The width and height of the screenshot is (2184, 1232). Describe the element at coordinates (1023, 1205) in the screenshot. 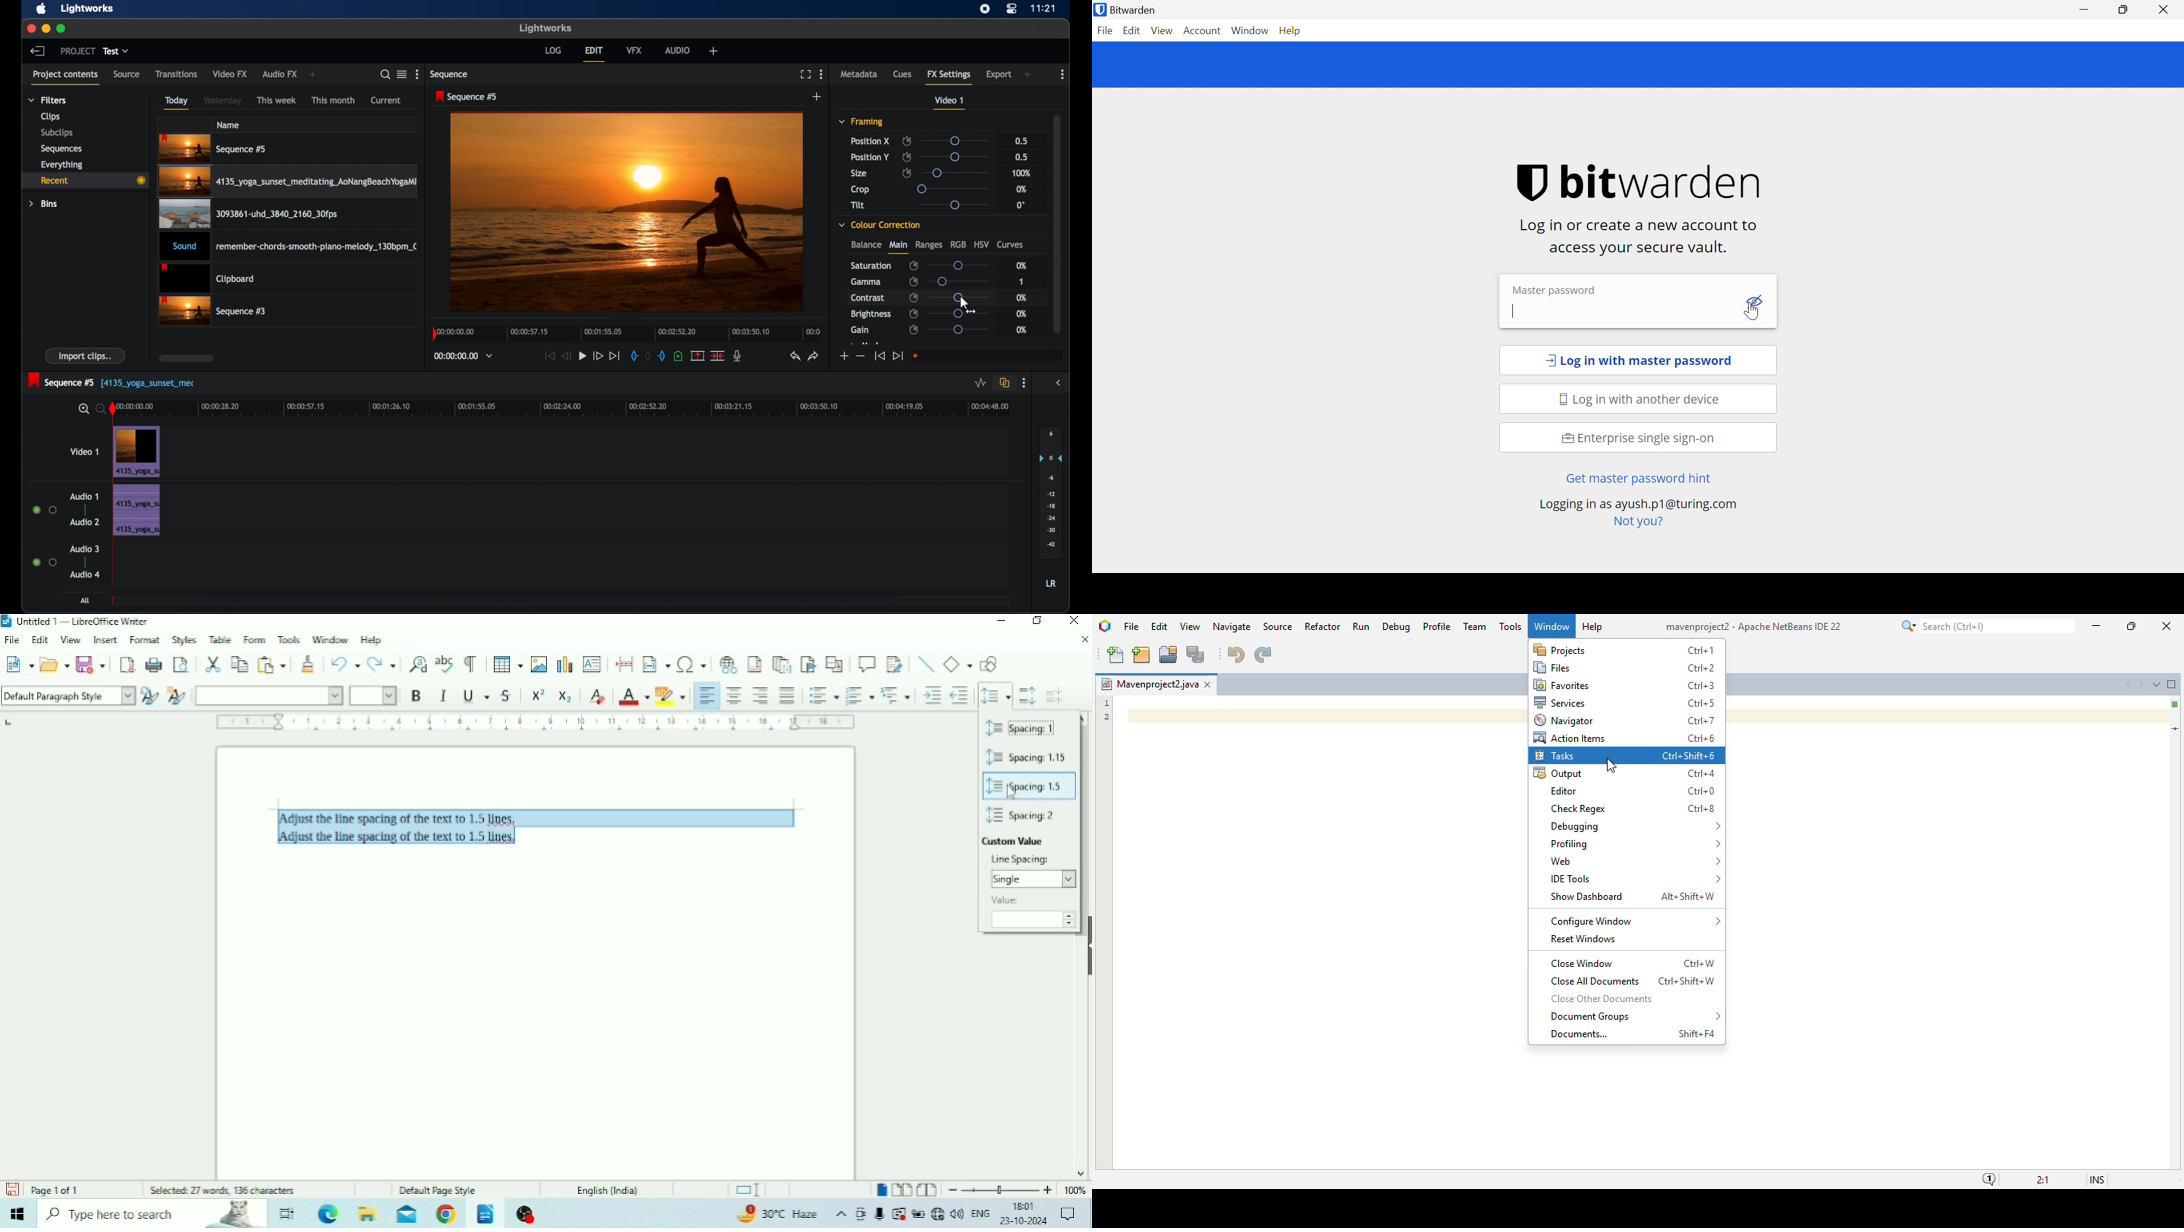

I see `Time` at that location.